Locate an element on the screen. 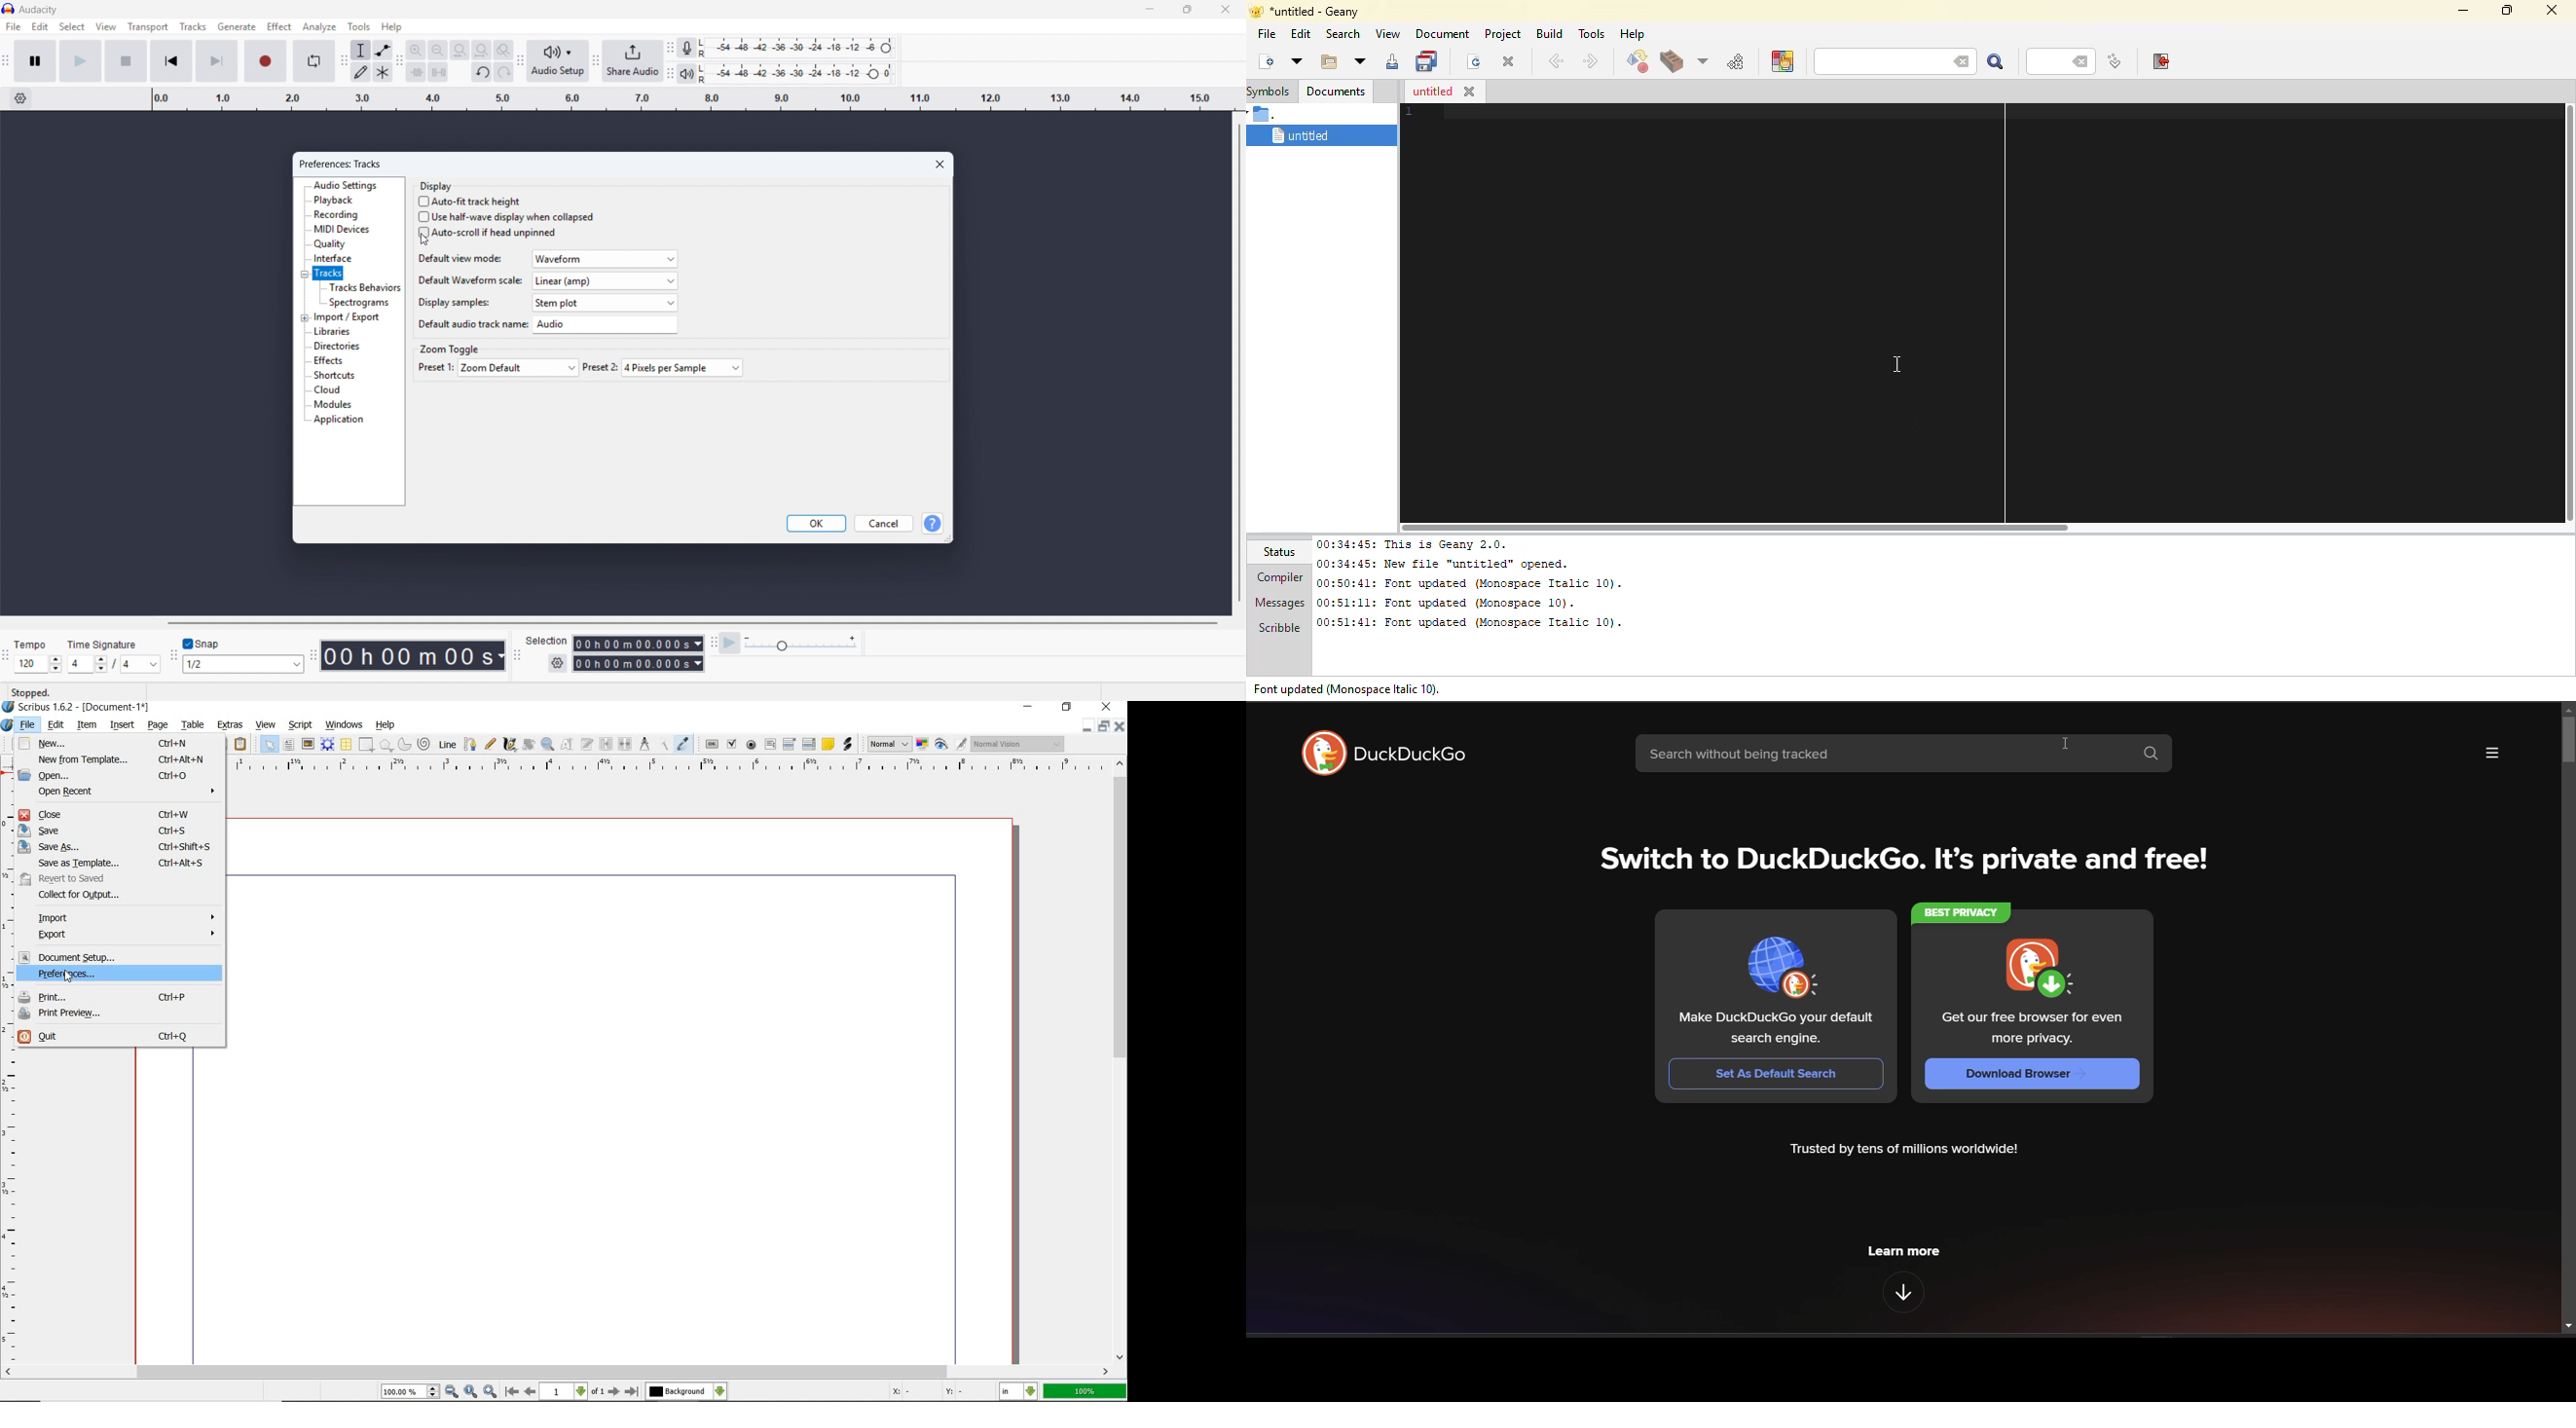 Image resolution: width=2576 pixels, height=1428 pixels. title is located at coordinates (38, 10).